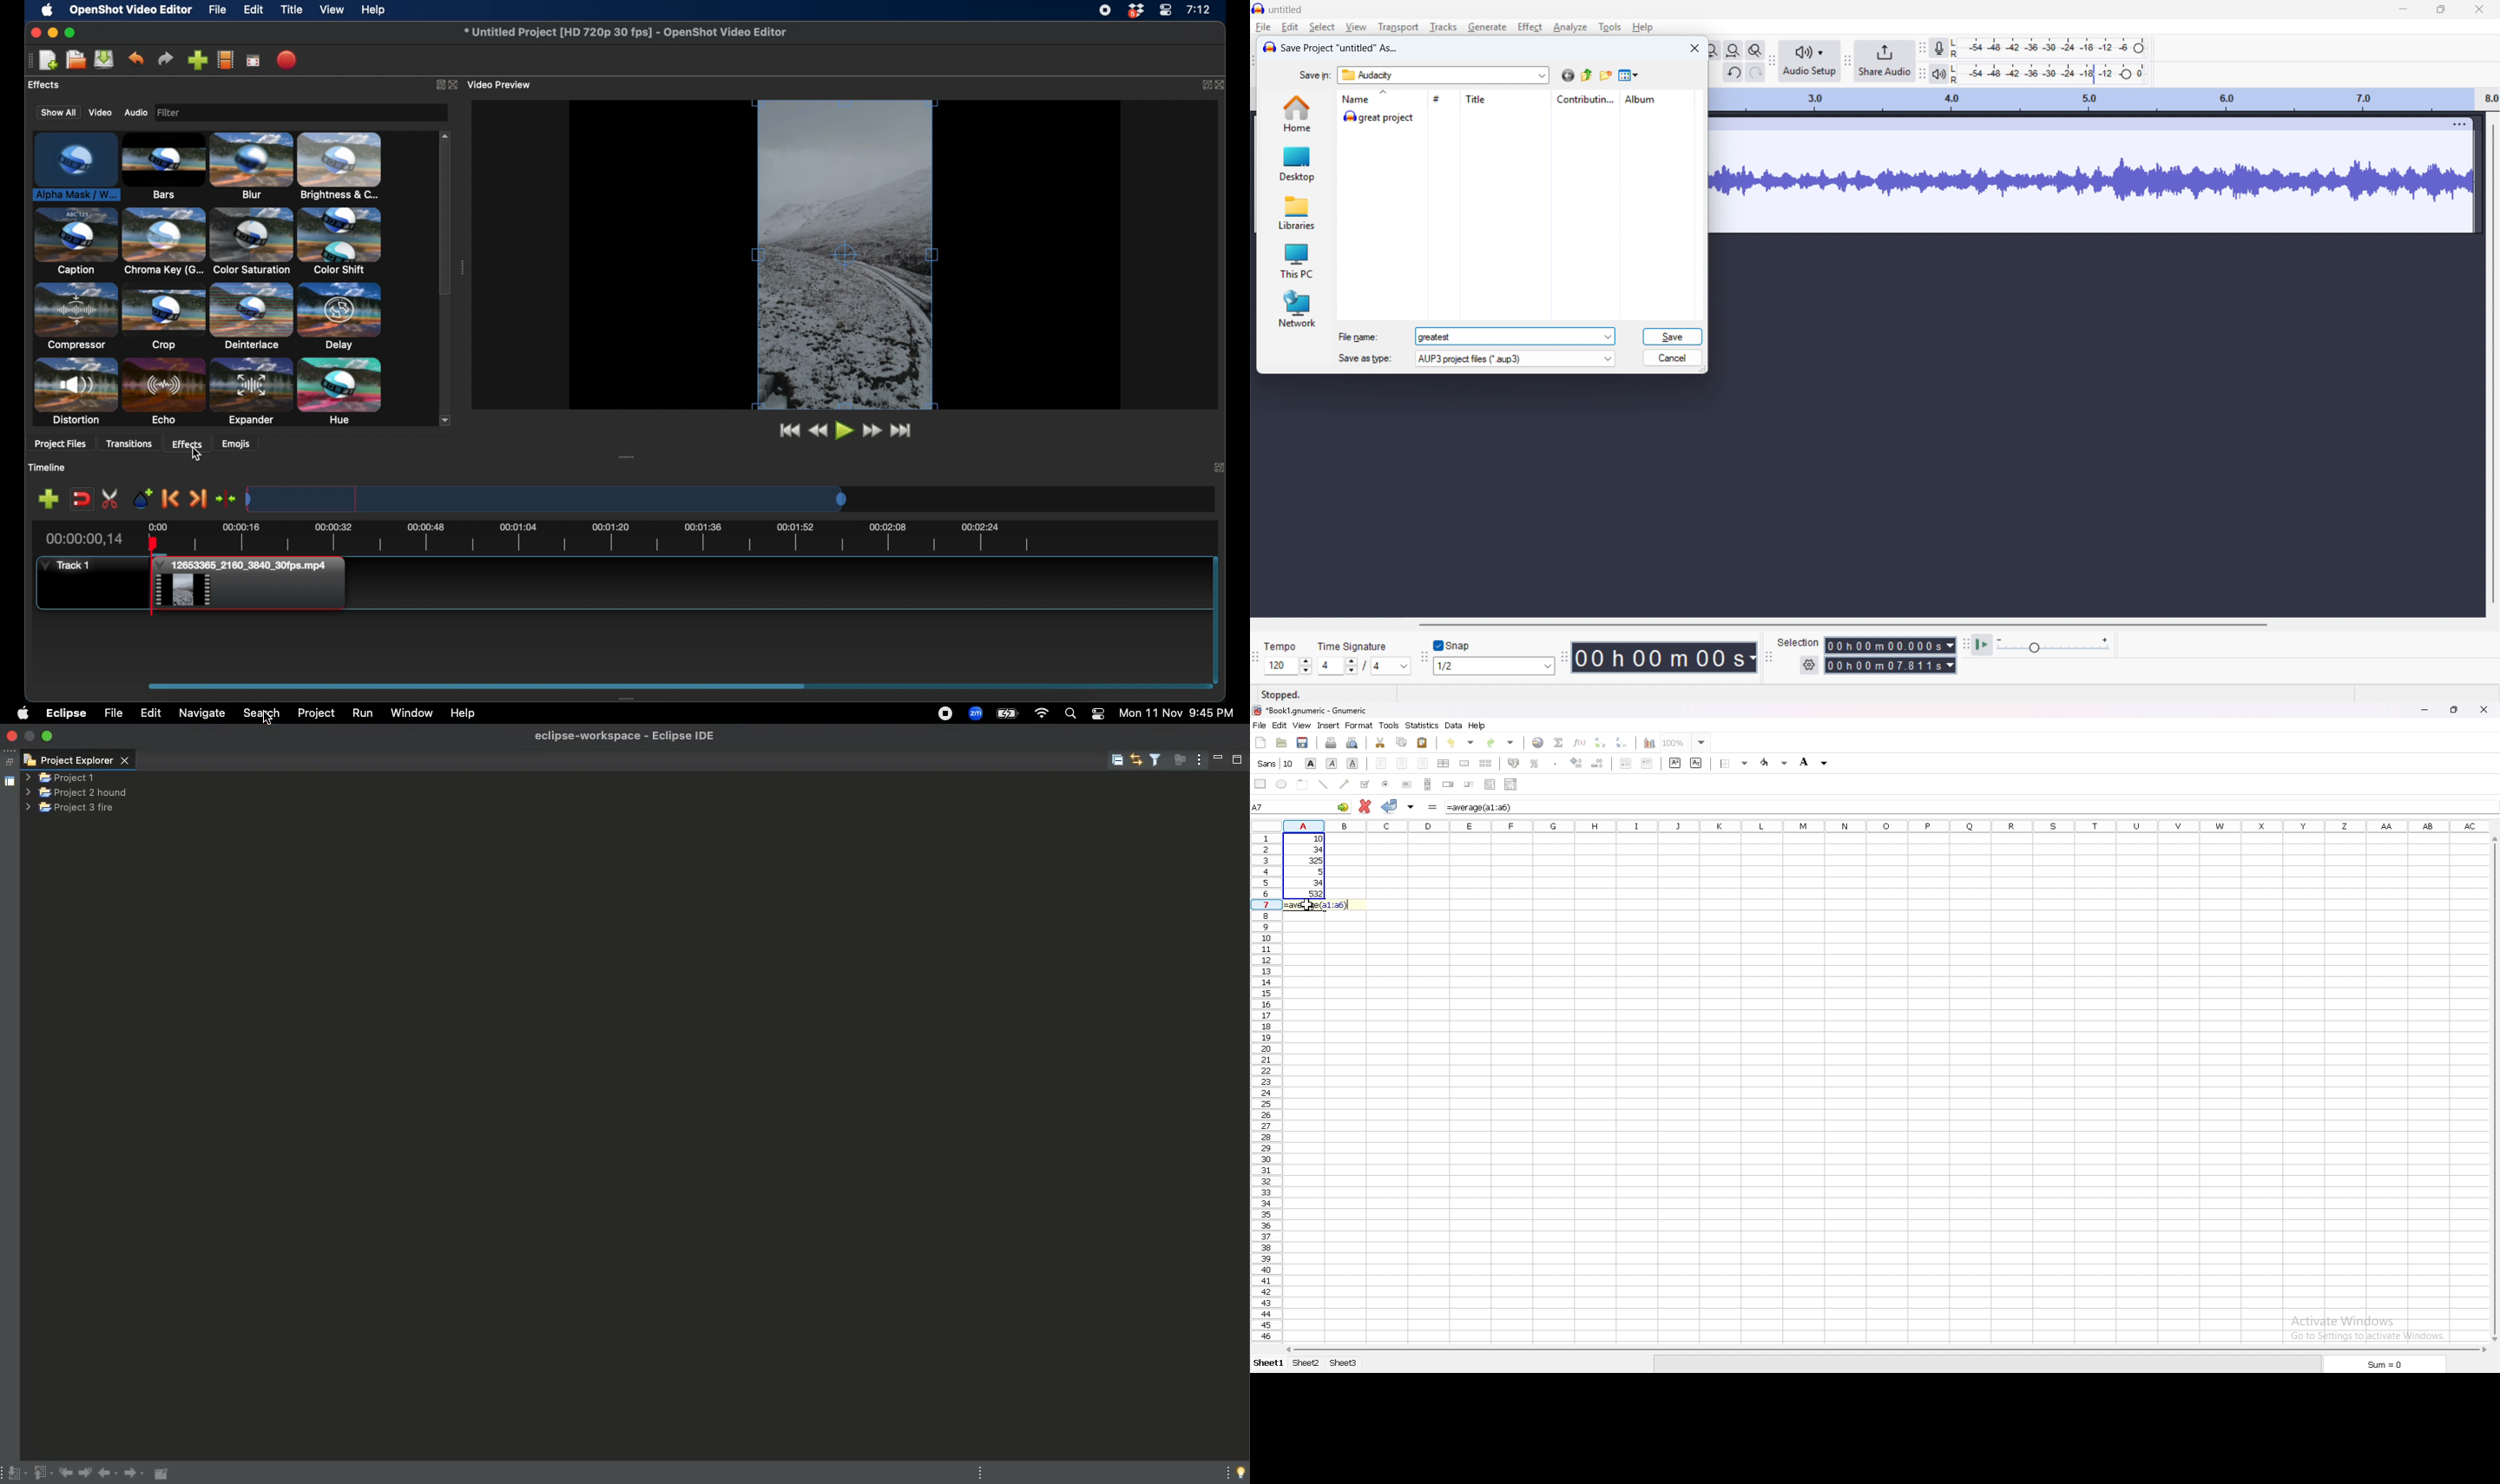 This screenshot has width=2520, height=1484. I want to click on font, so click(1276, 763).